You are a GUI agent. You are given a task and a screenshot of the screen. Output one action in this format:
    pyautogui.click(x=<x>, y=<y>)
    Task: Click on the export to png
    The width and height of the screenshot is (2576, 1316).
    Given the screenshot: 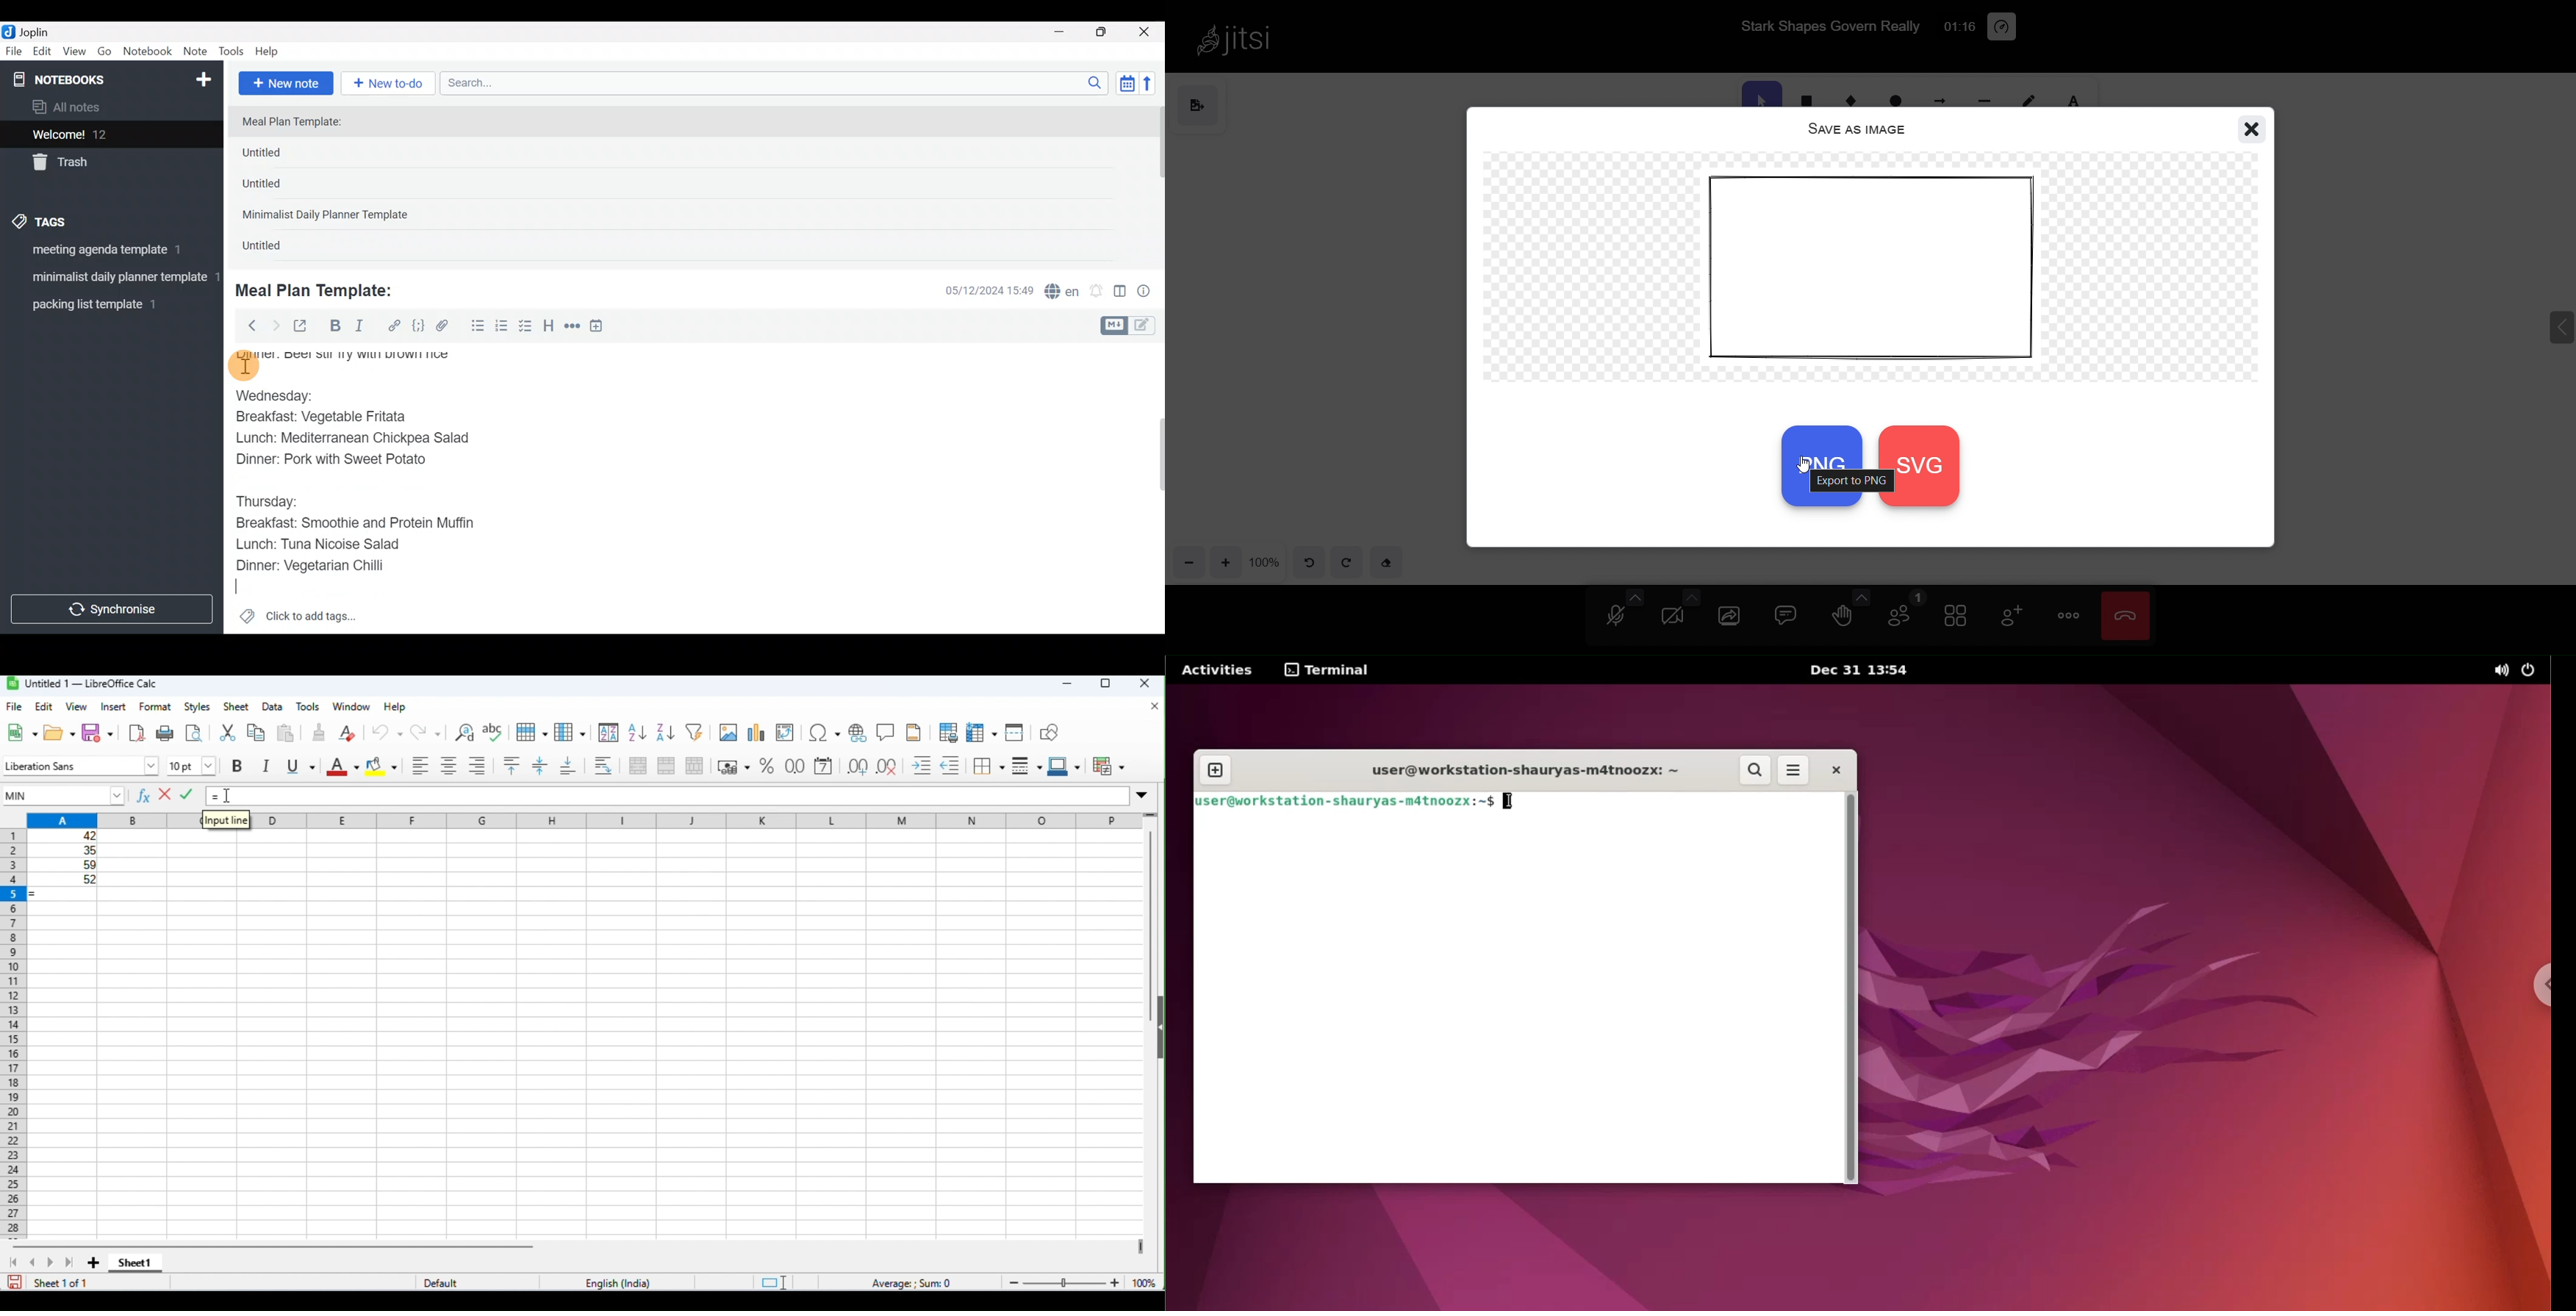 What is the action you would take?
    pyautogui.click(x=1851, y=481)
    